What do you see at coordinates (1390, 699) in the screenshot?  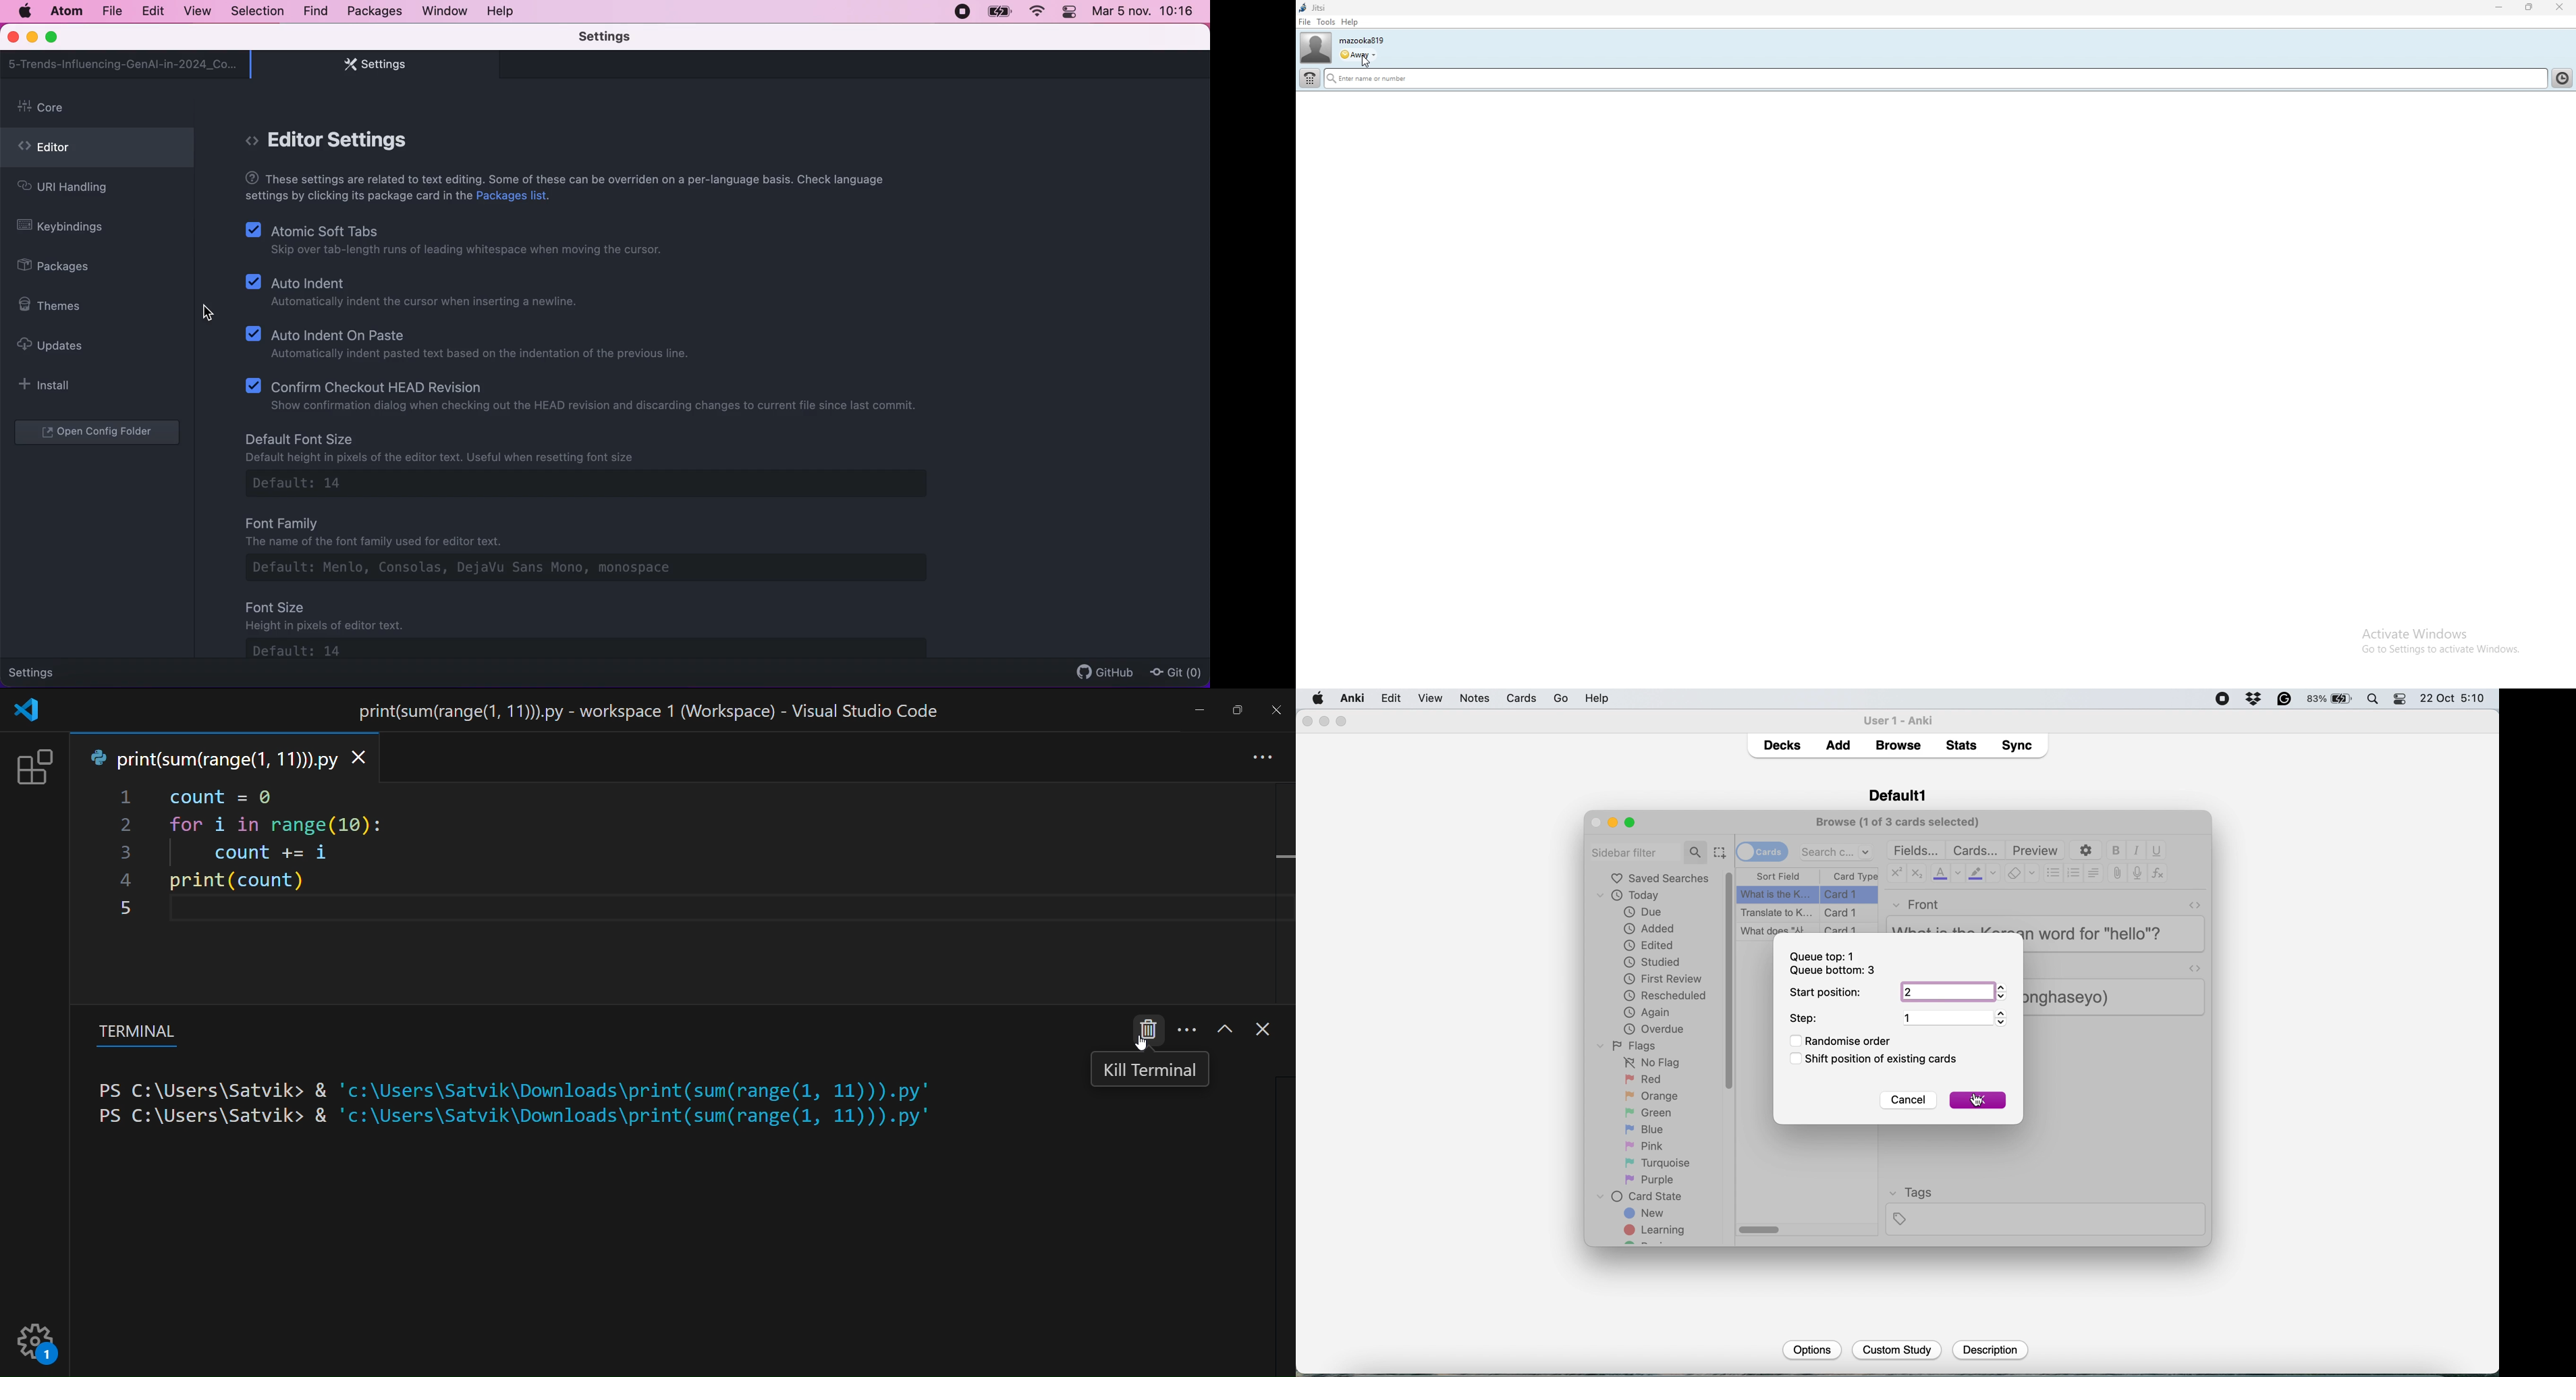 I see `file` at bounding box center [1390, 699].